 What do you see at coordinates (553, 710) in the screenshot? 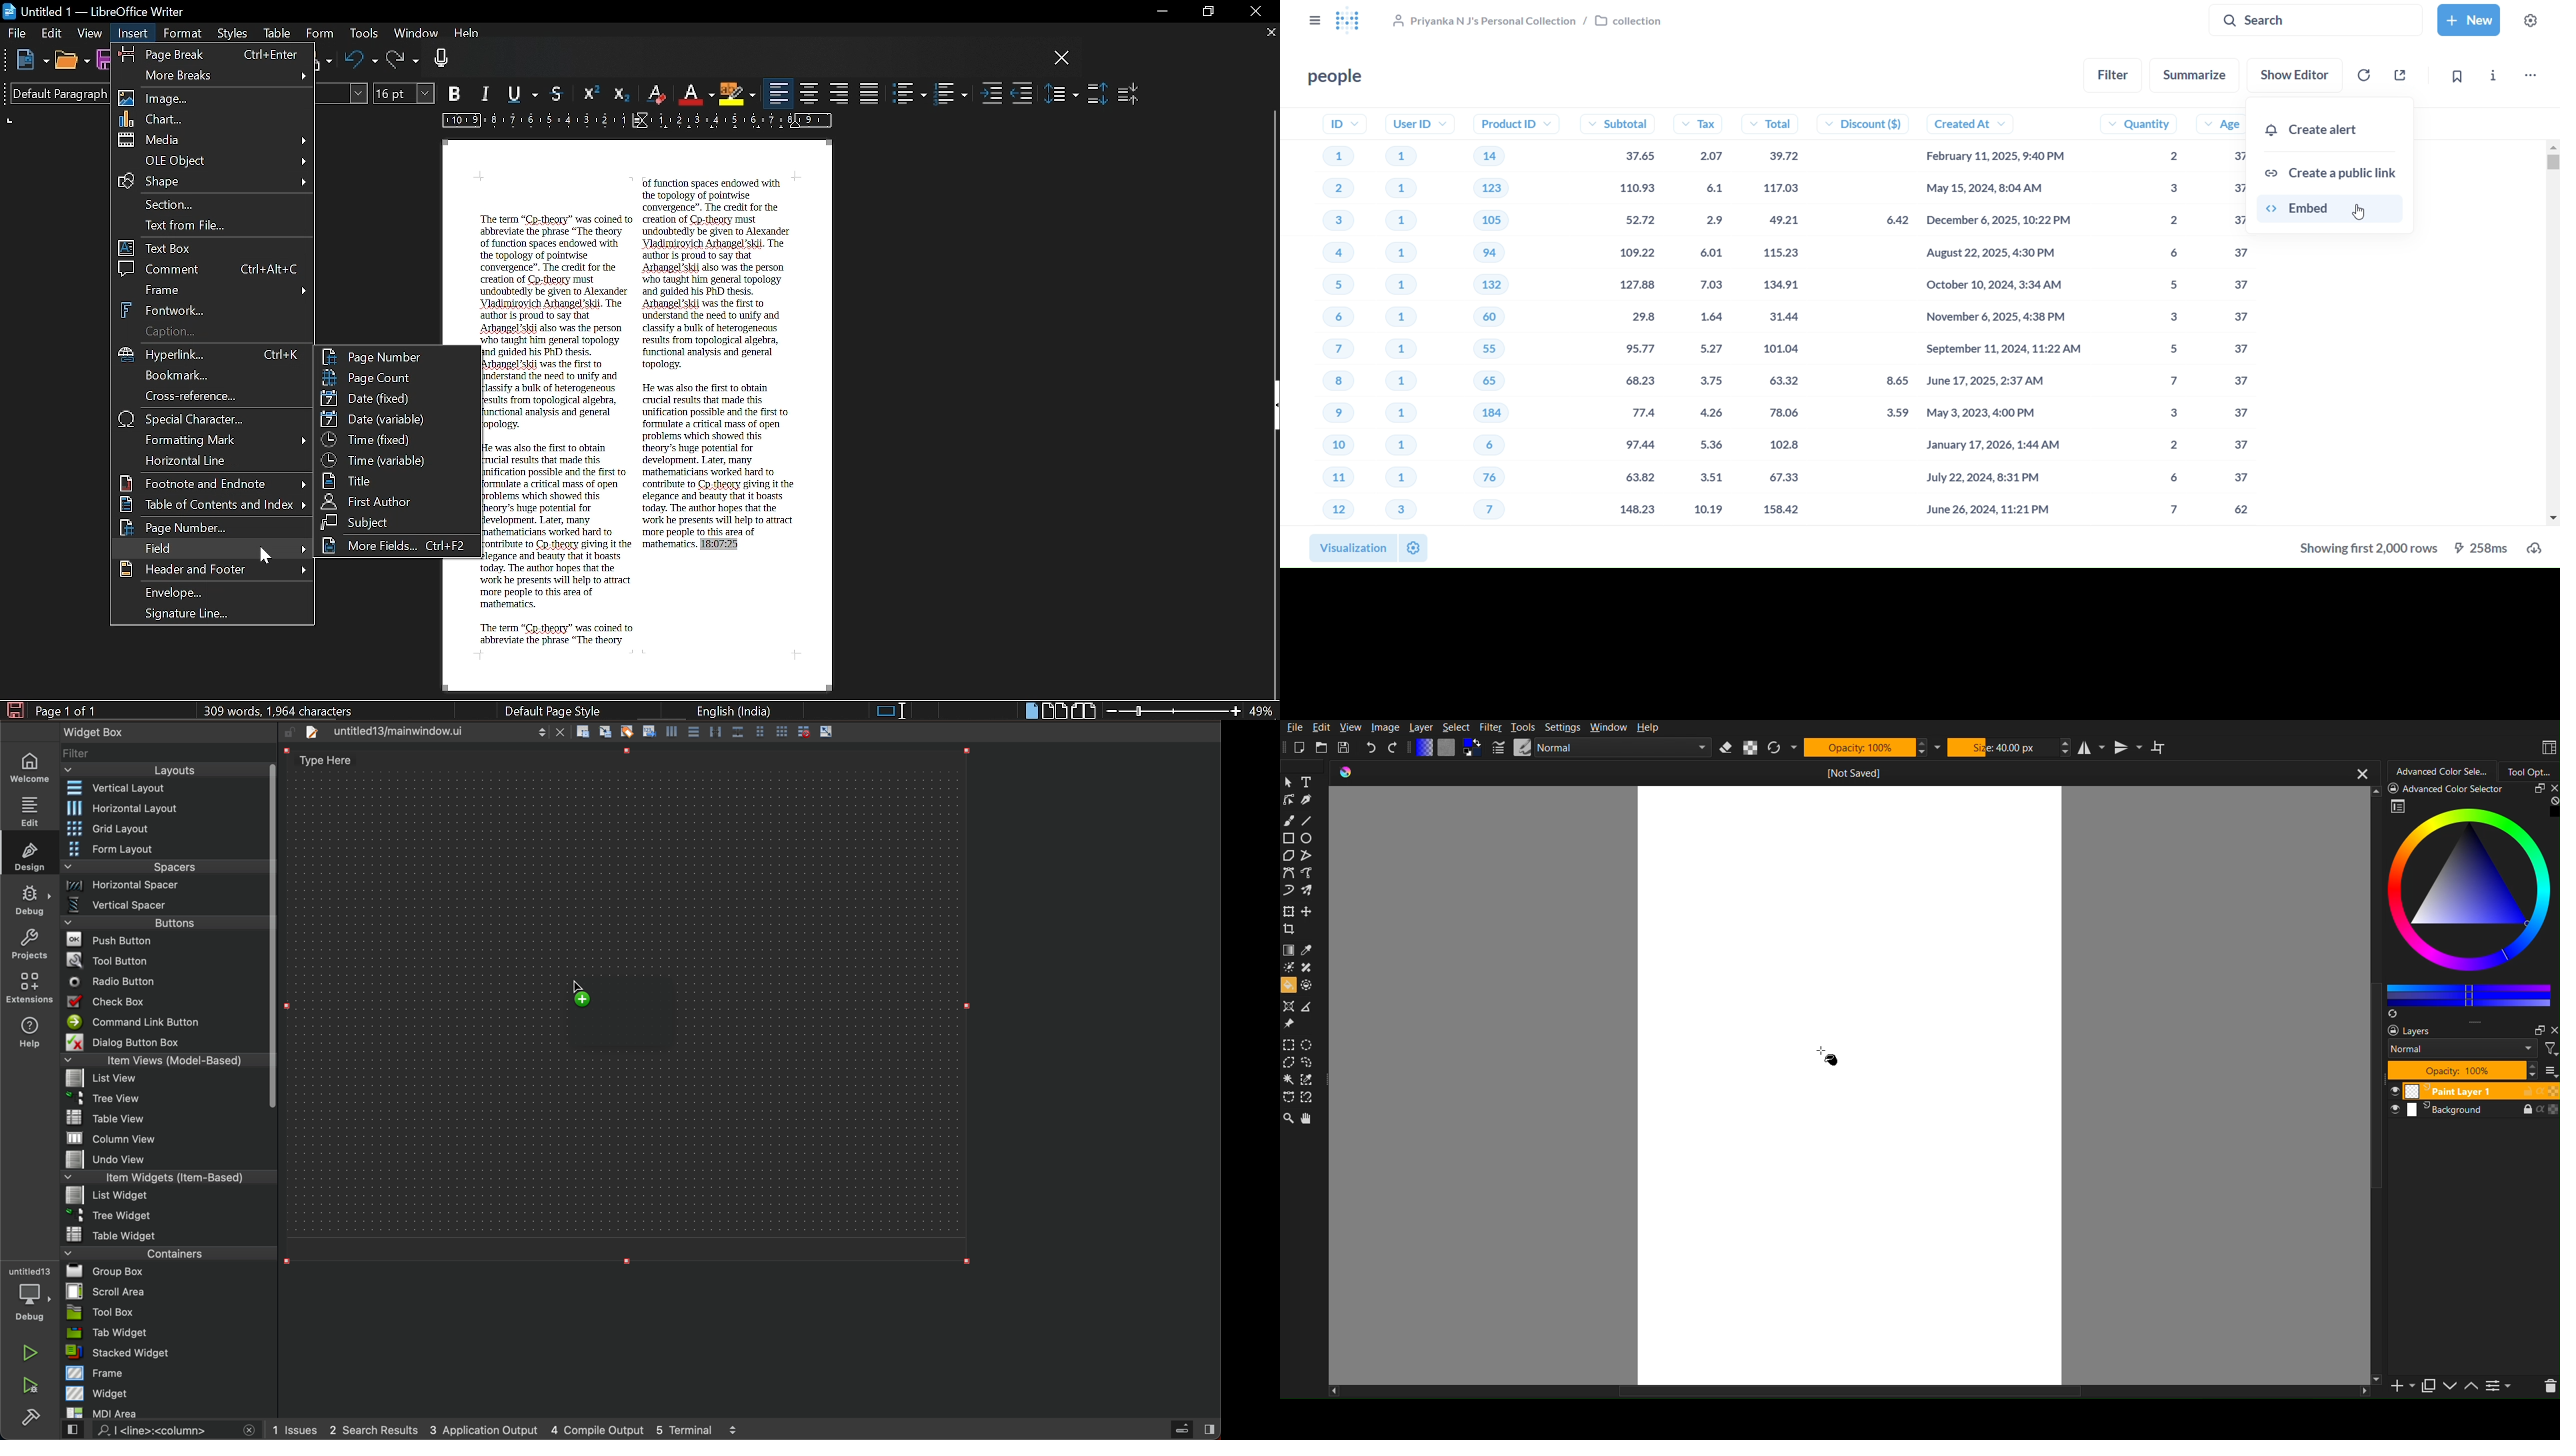
I see `Default page style` at bounding box center [553, 710].